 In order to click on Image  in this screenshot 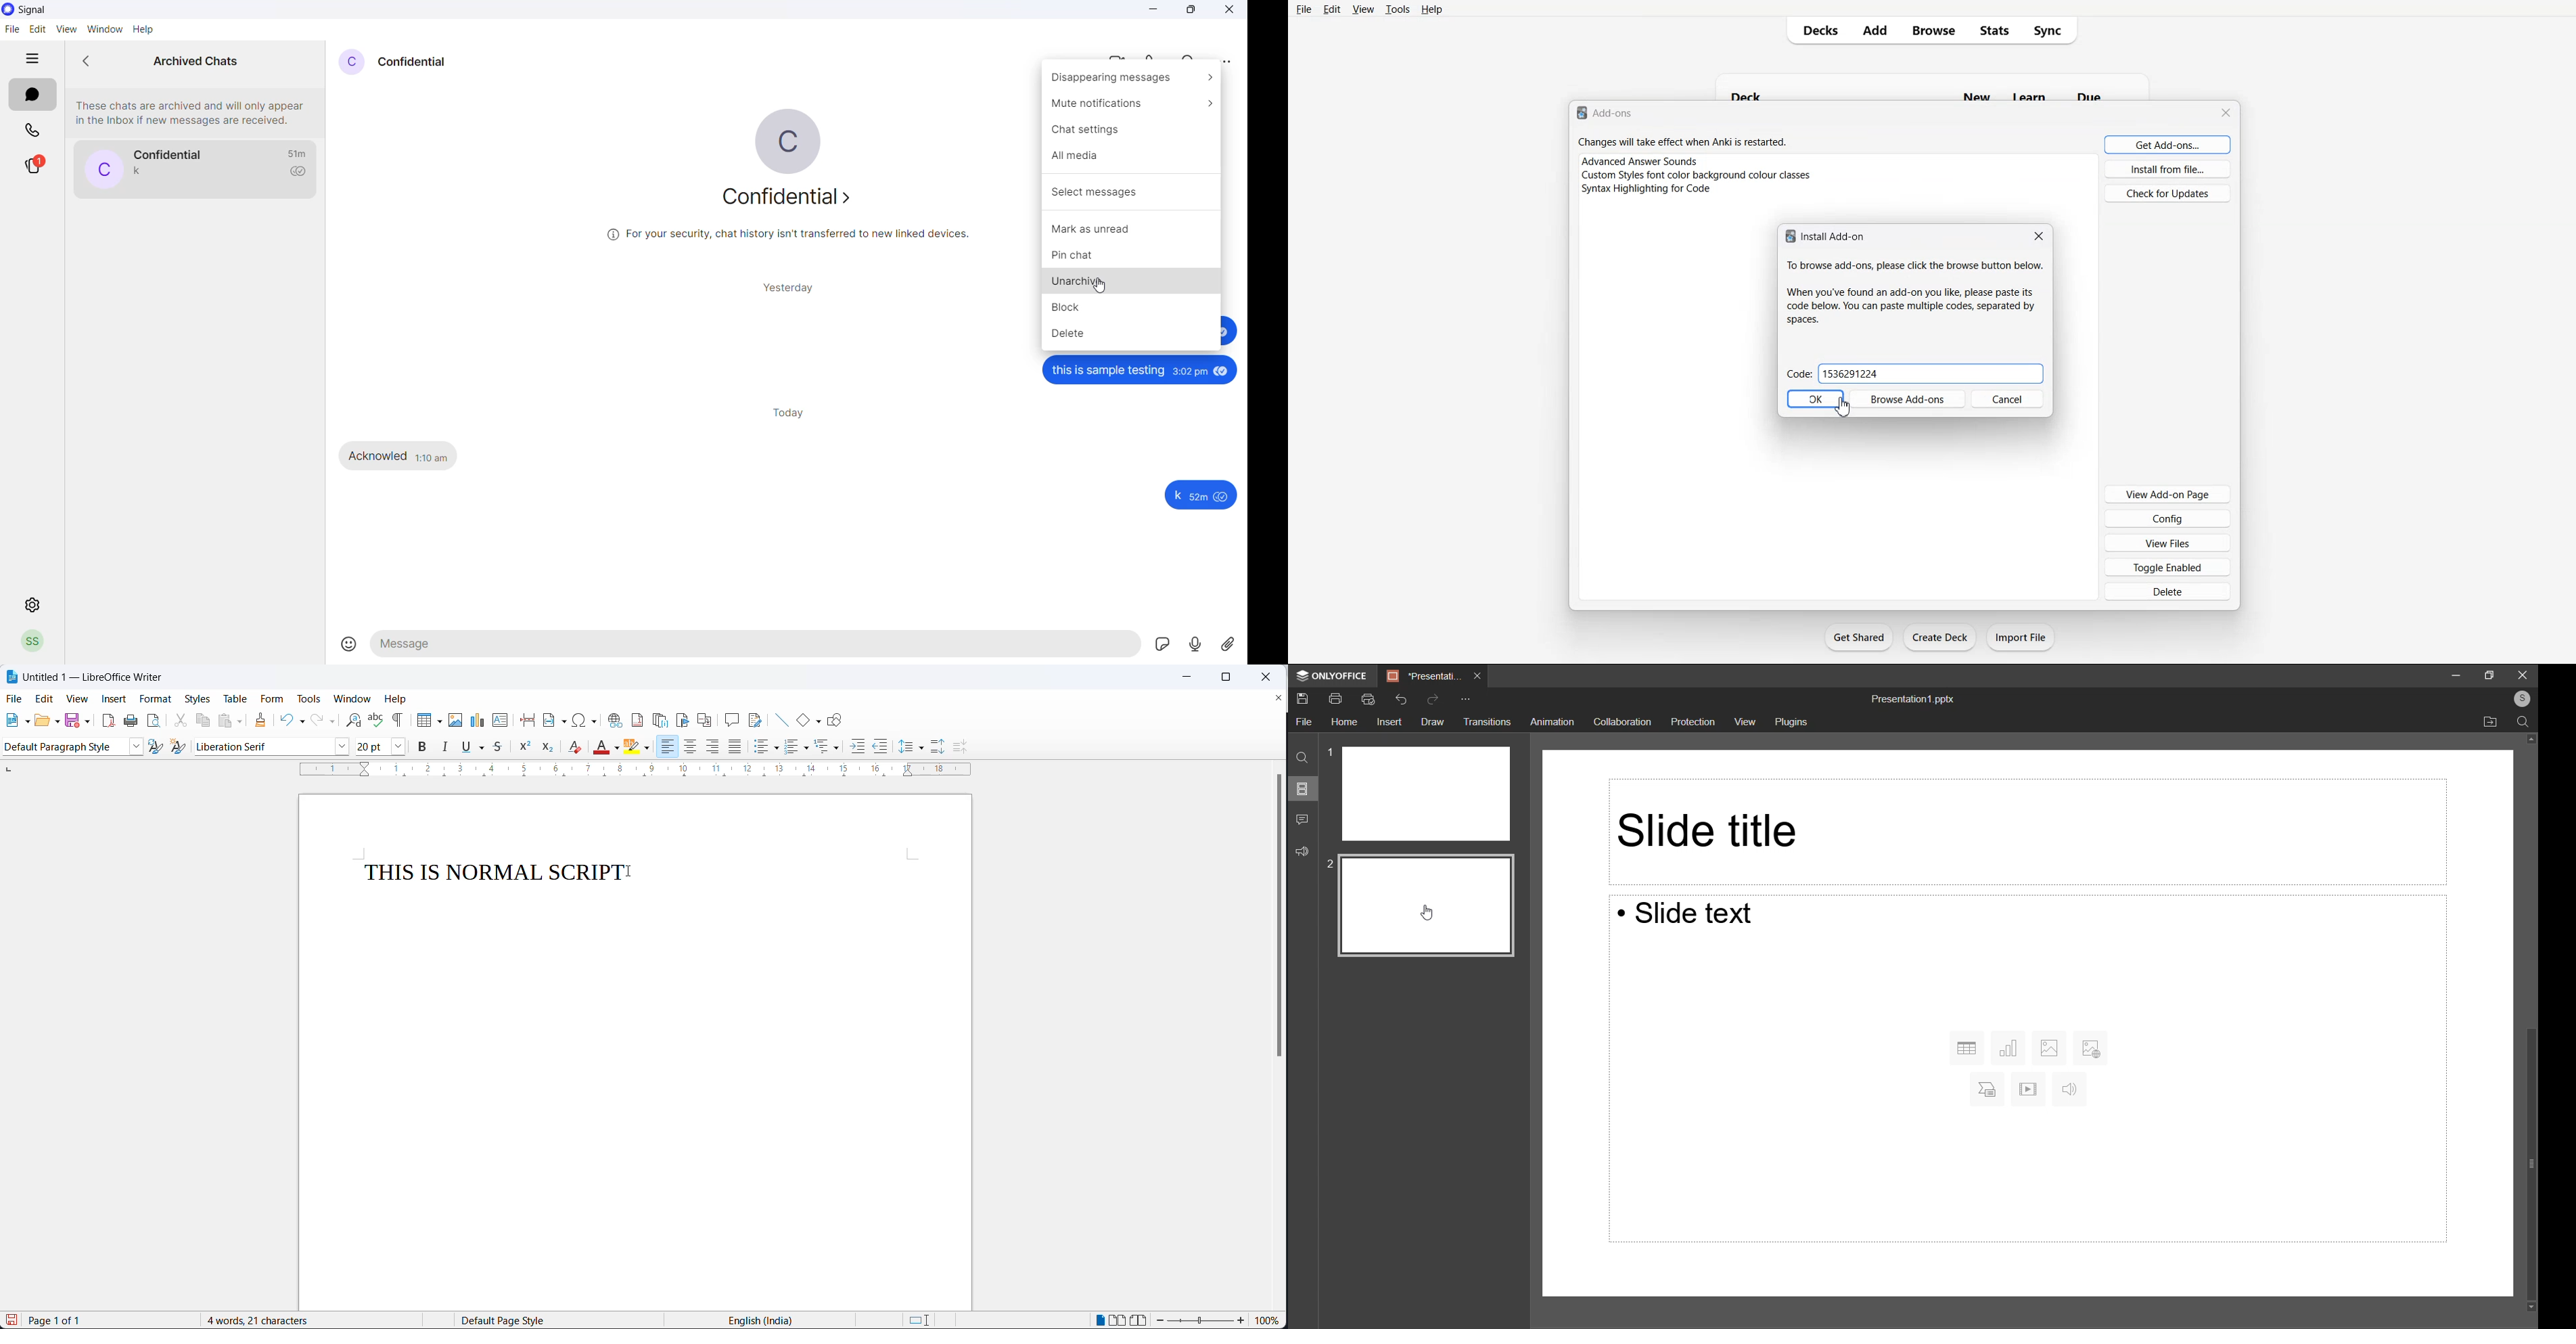, I will do `click(2049, 1046)`.